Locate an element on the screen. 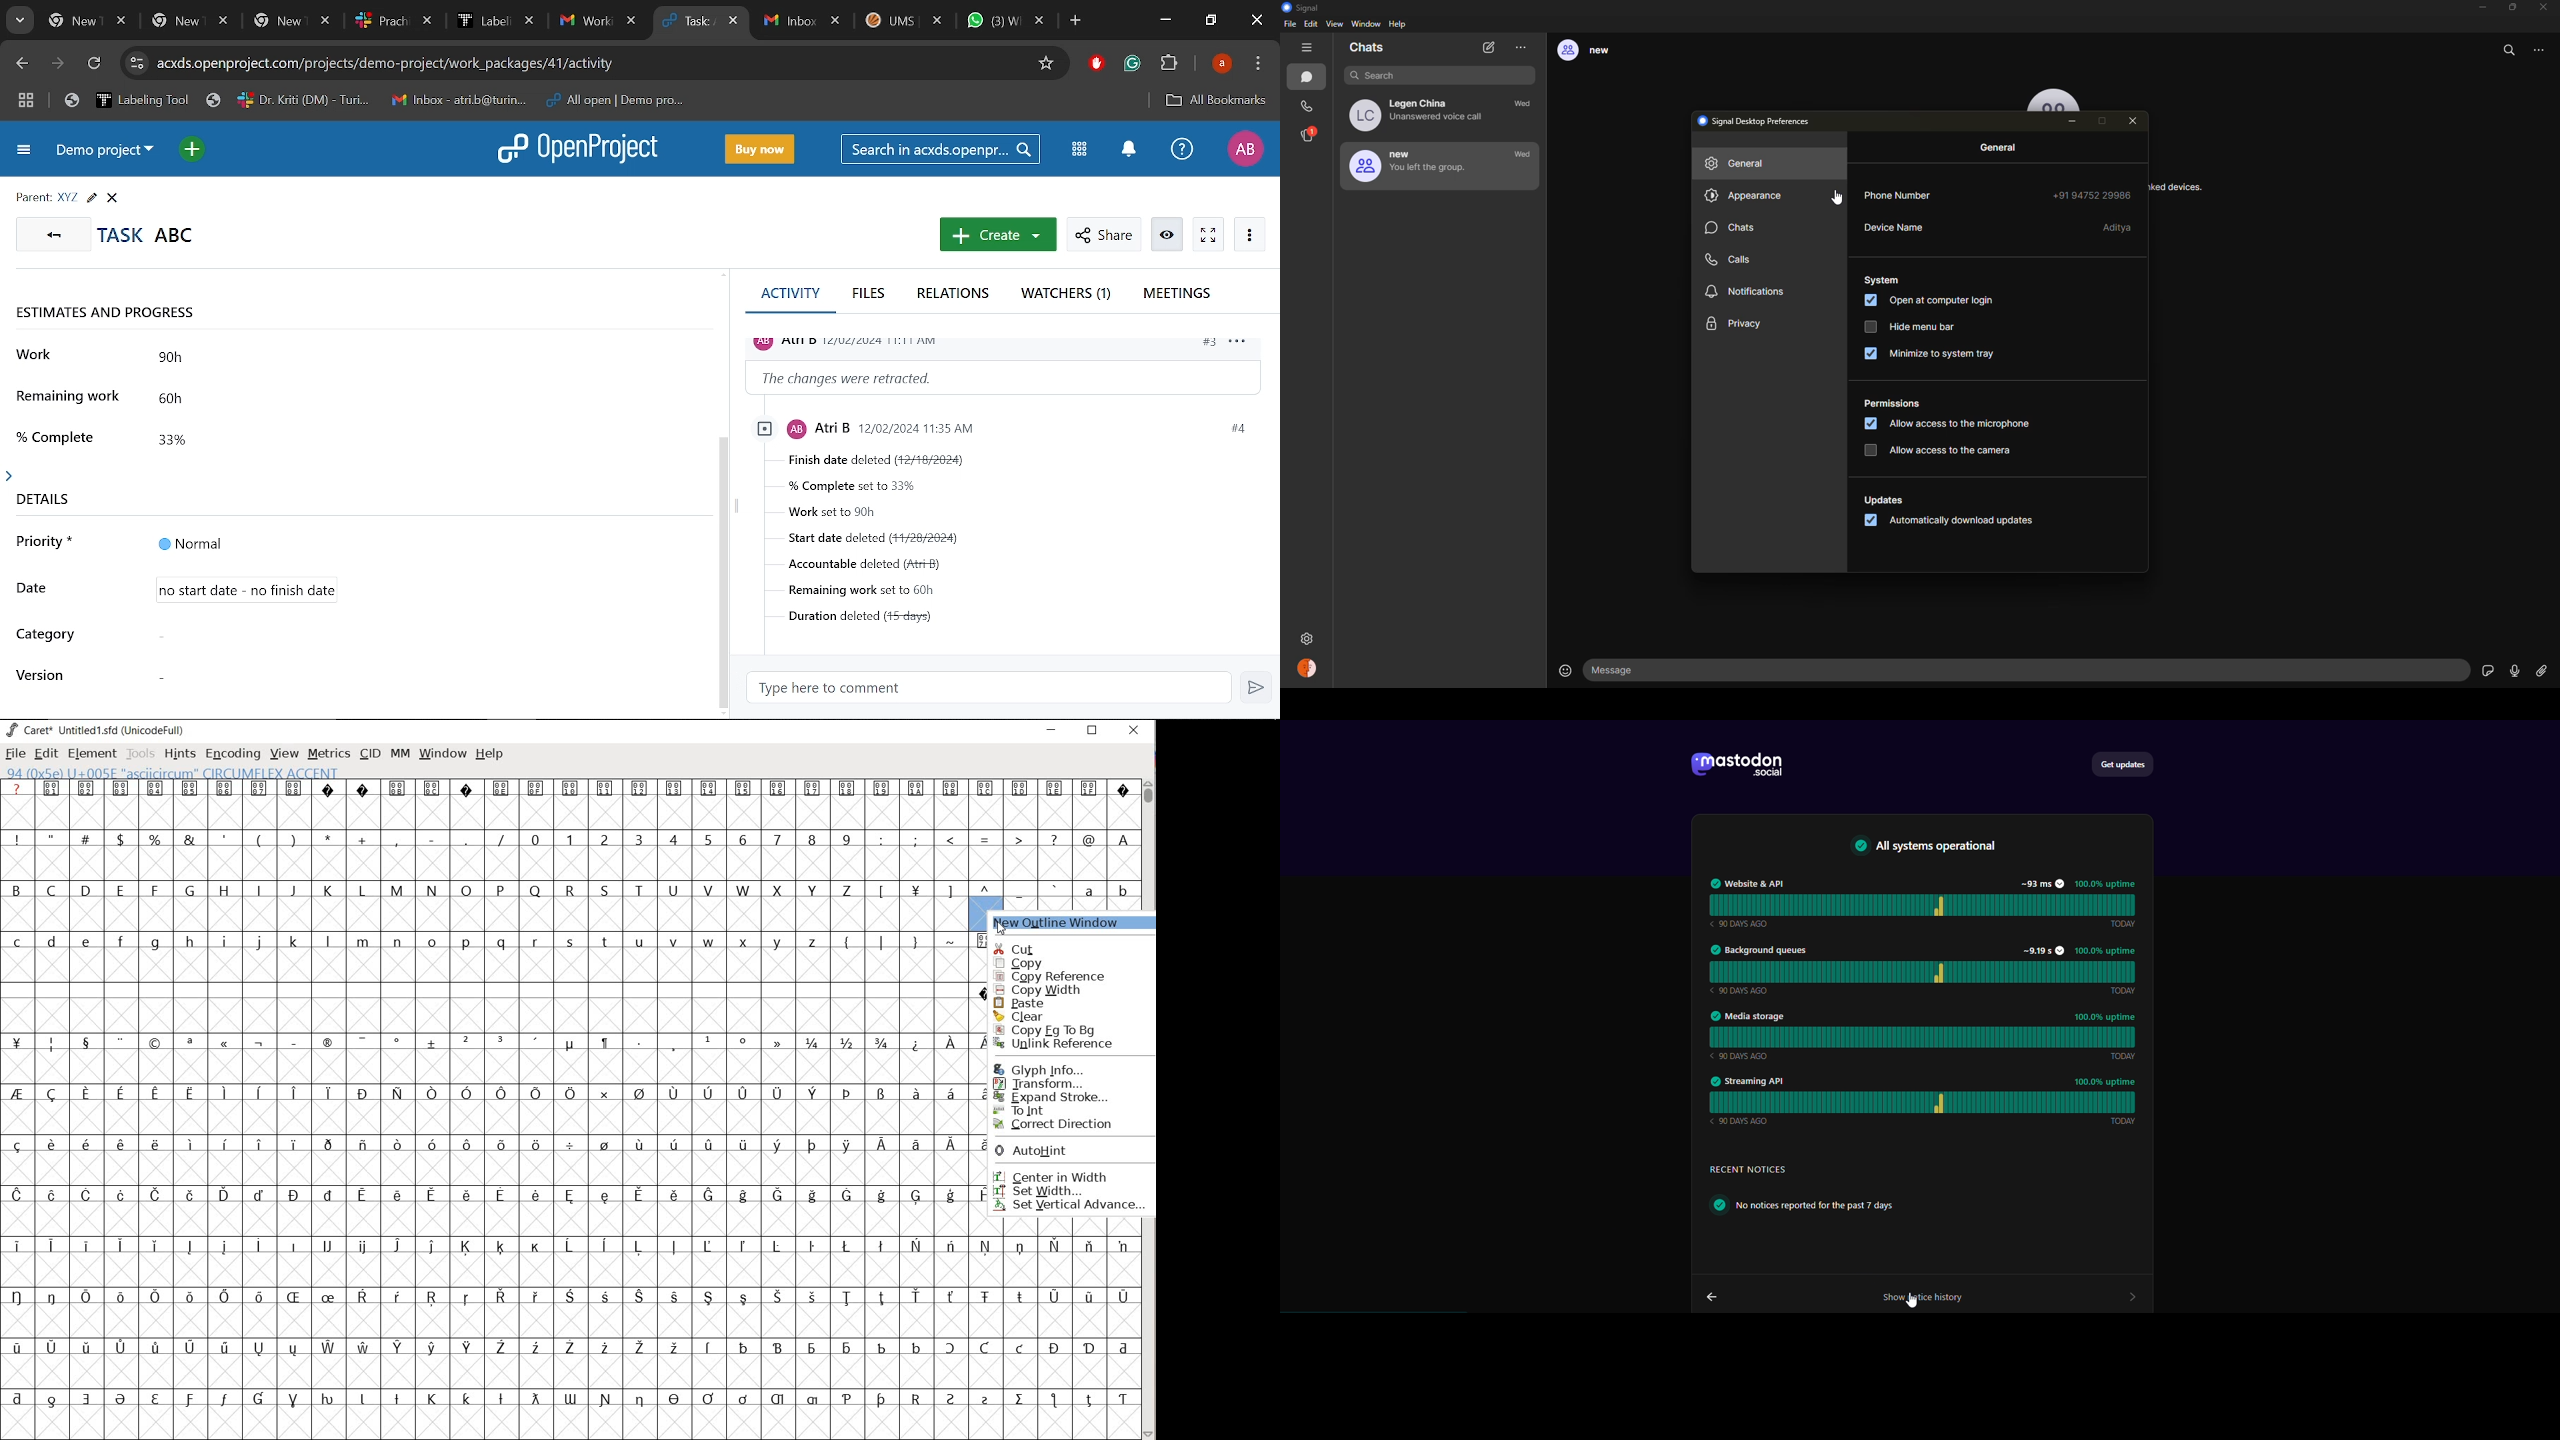 The width and height of the screenshot is (2576, 1456). wed is located at coordinates (1526, 105).